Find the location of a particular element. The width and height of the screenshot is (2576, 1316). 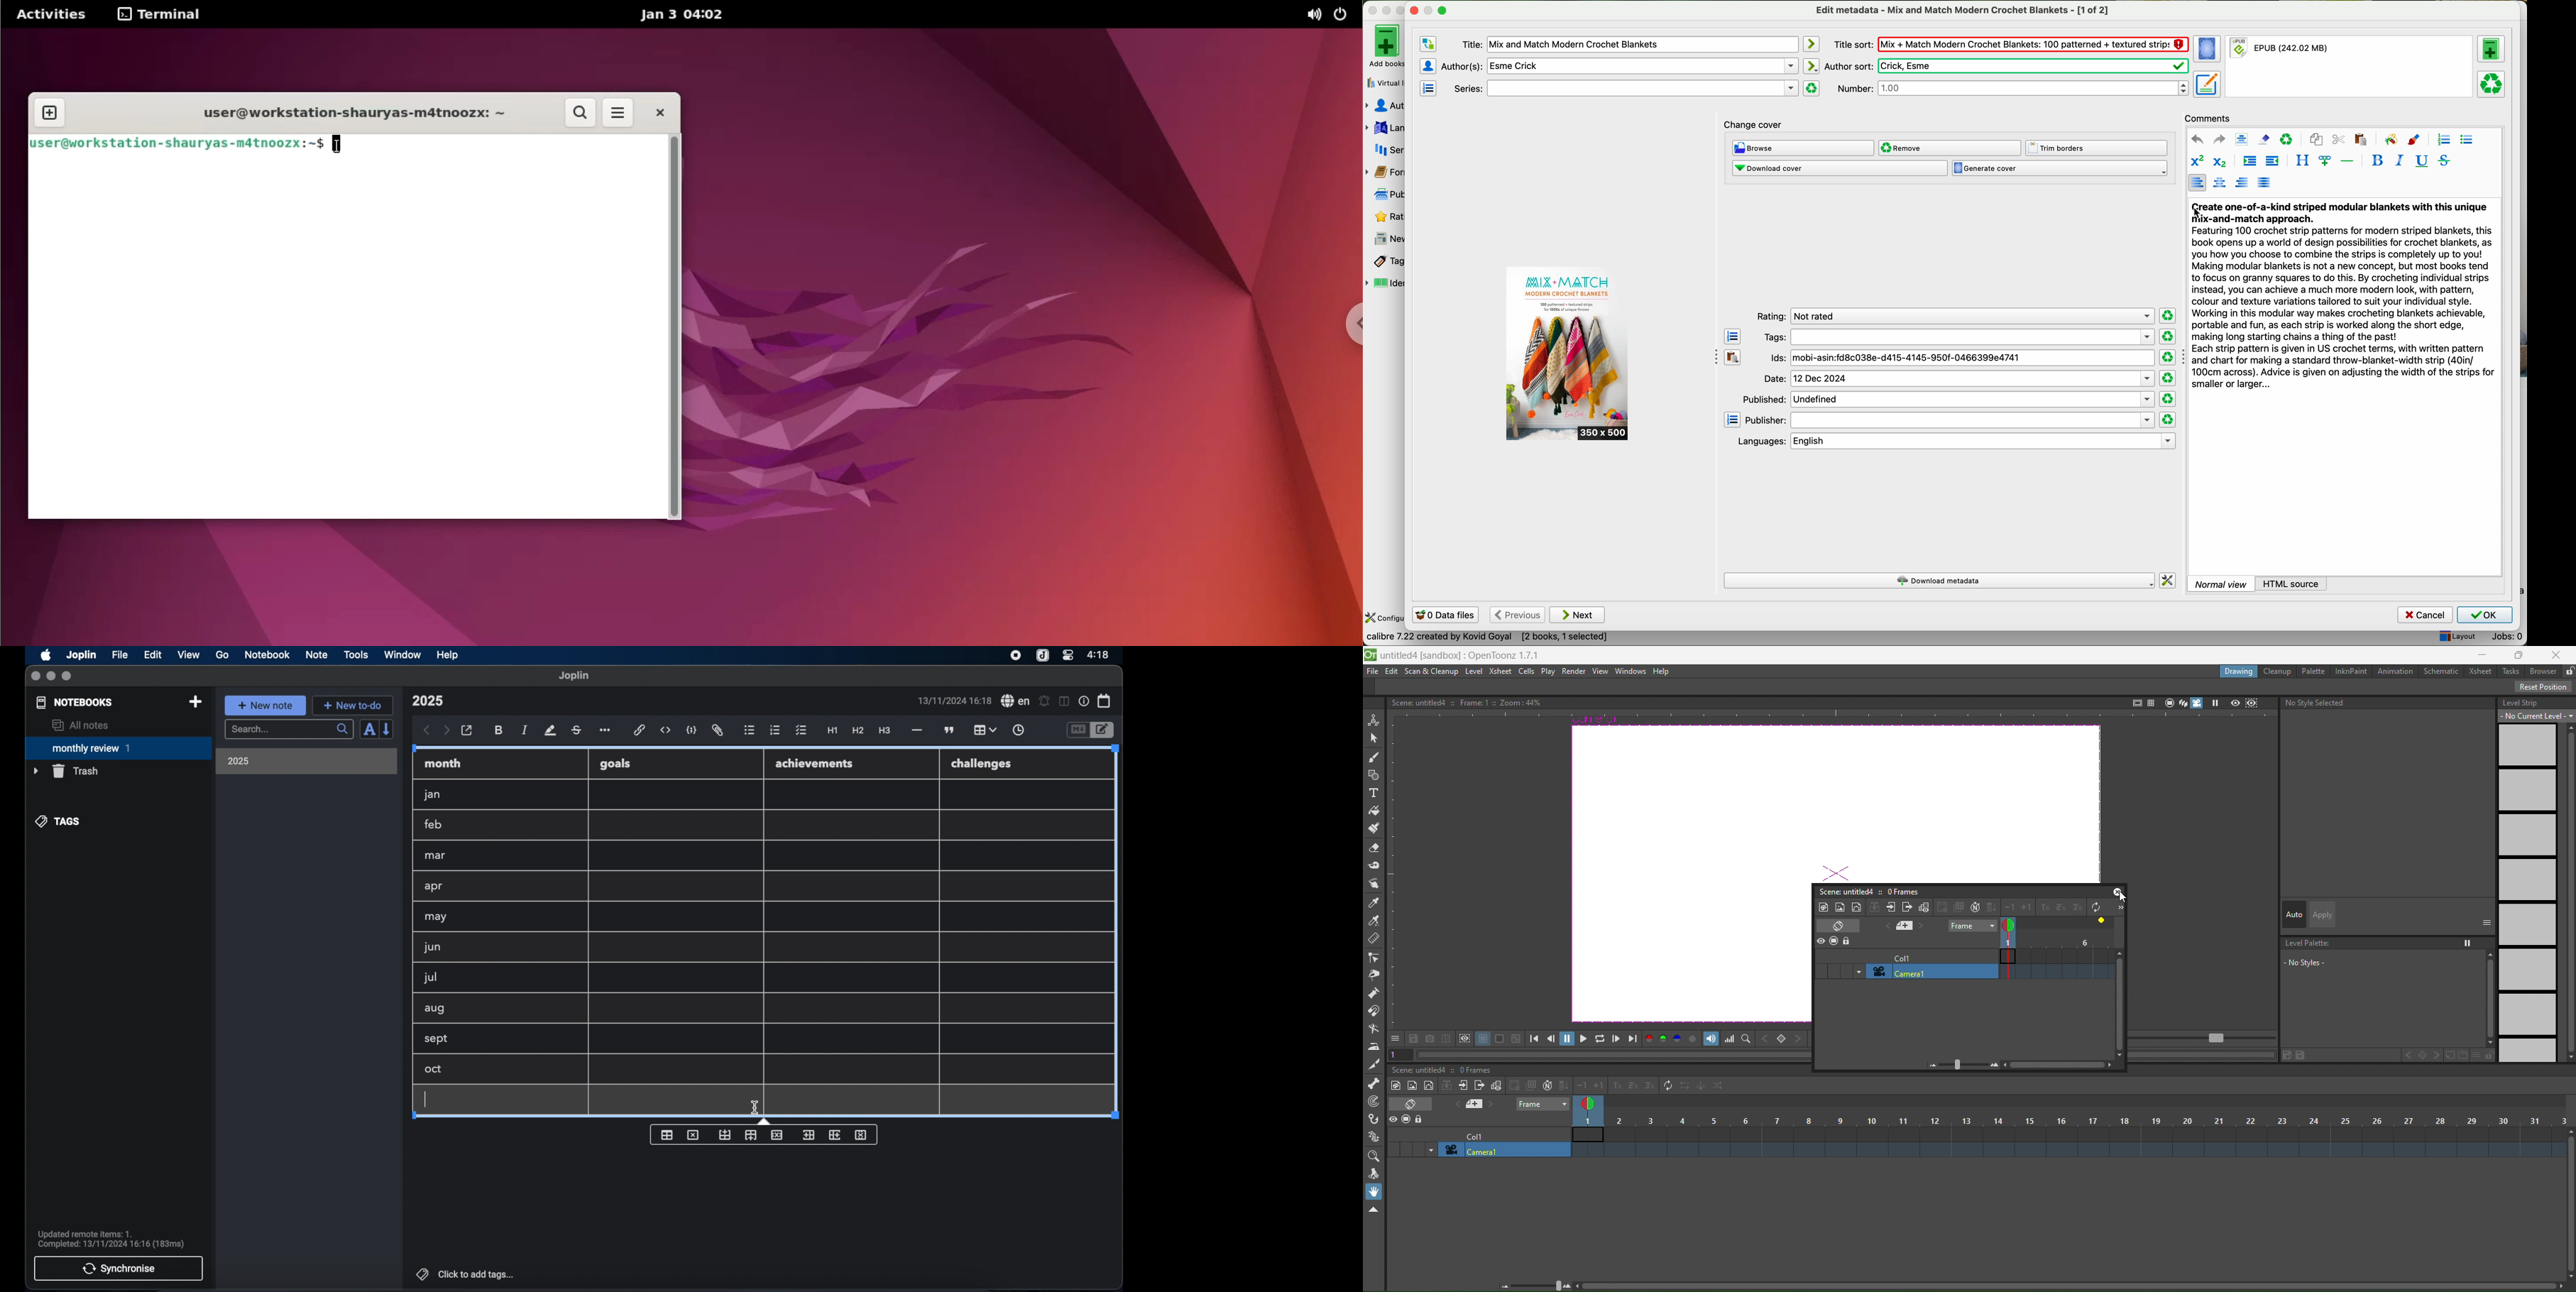

bold is located at coordinates (500, 730).